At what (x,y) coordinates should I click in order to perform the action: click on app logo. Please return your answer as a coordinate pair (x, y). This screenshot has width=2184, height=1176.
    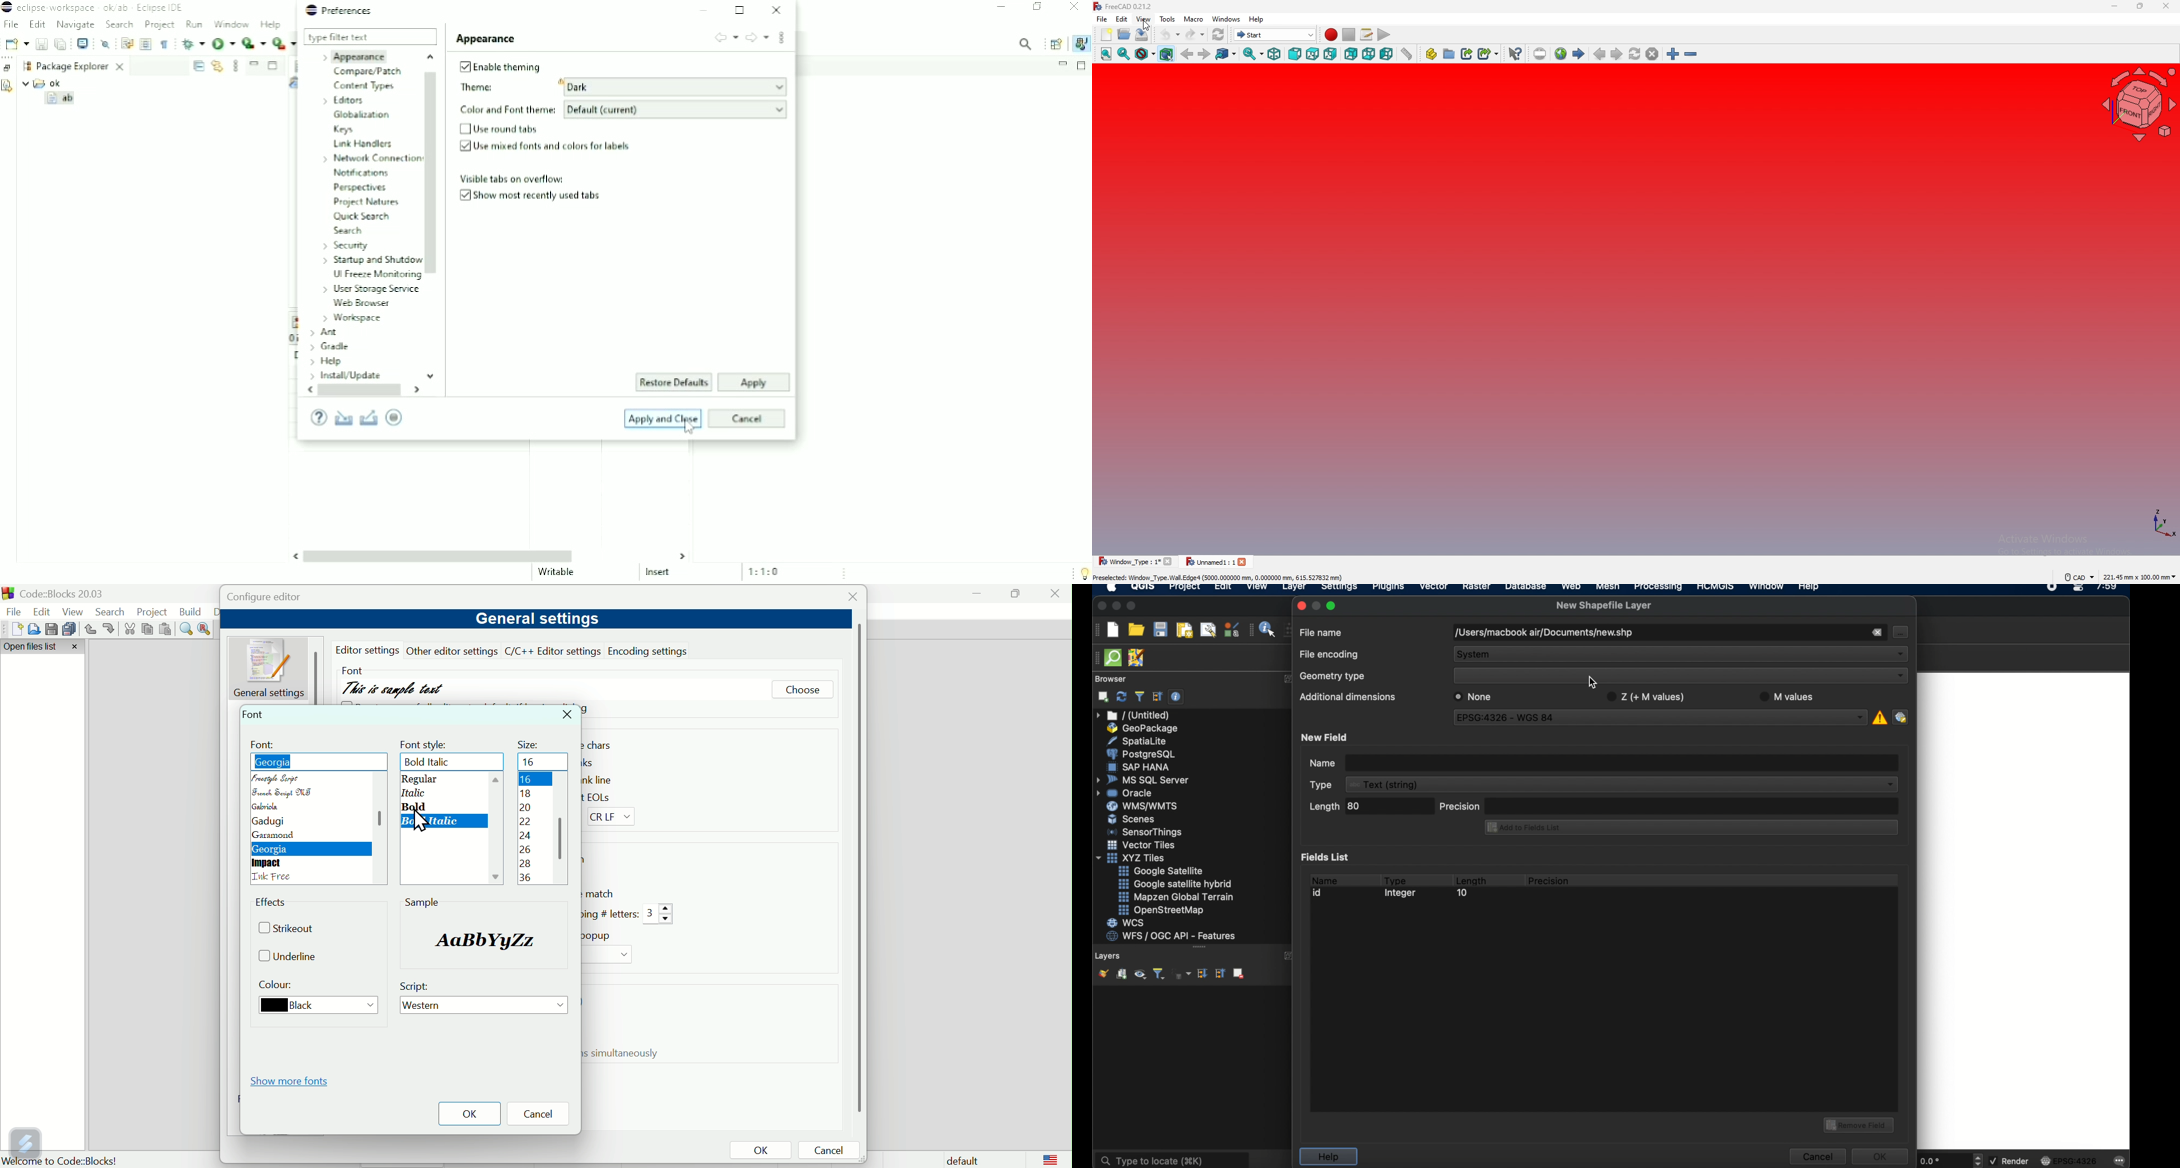
    Looking at the image, I should click on (7, 594).